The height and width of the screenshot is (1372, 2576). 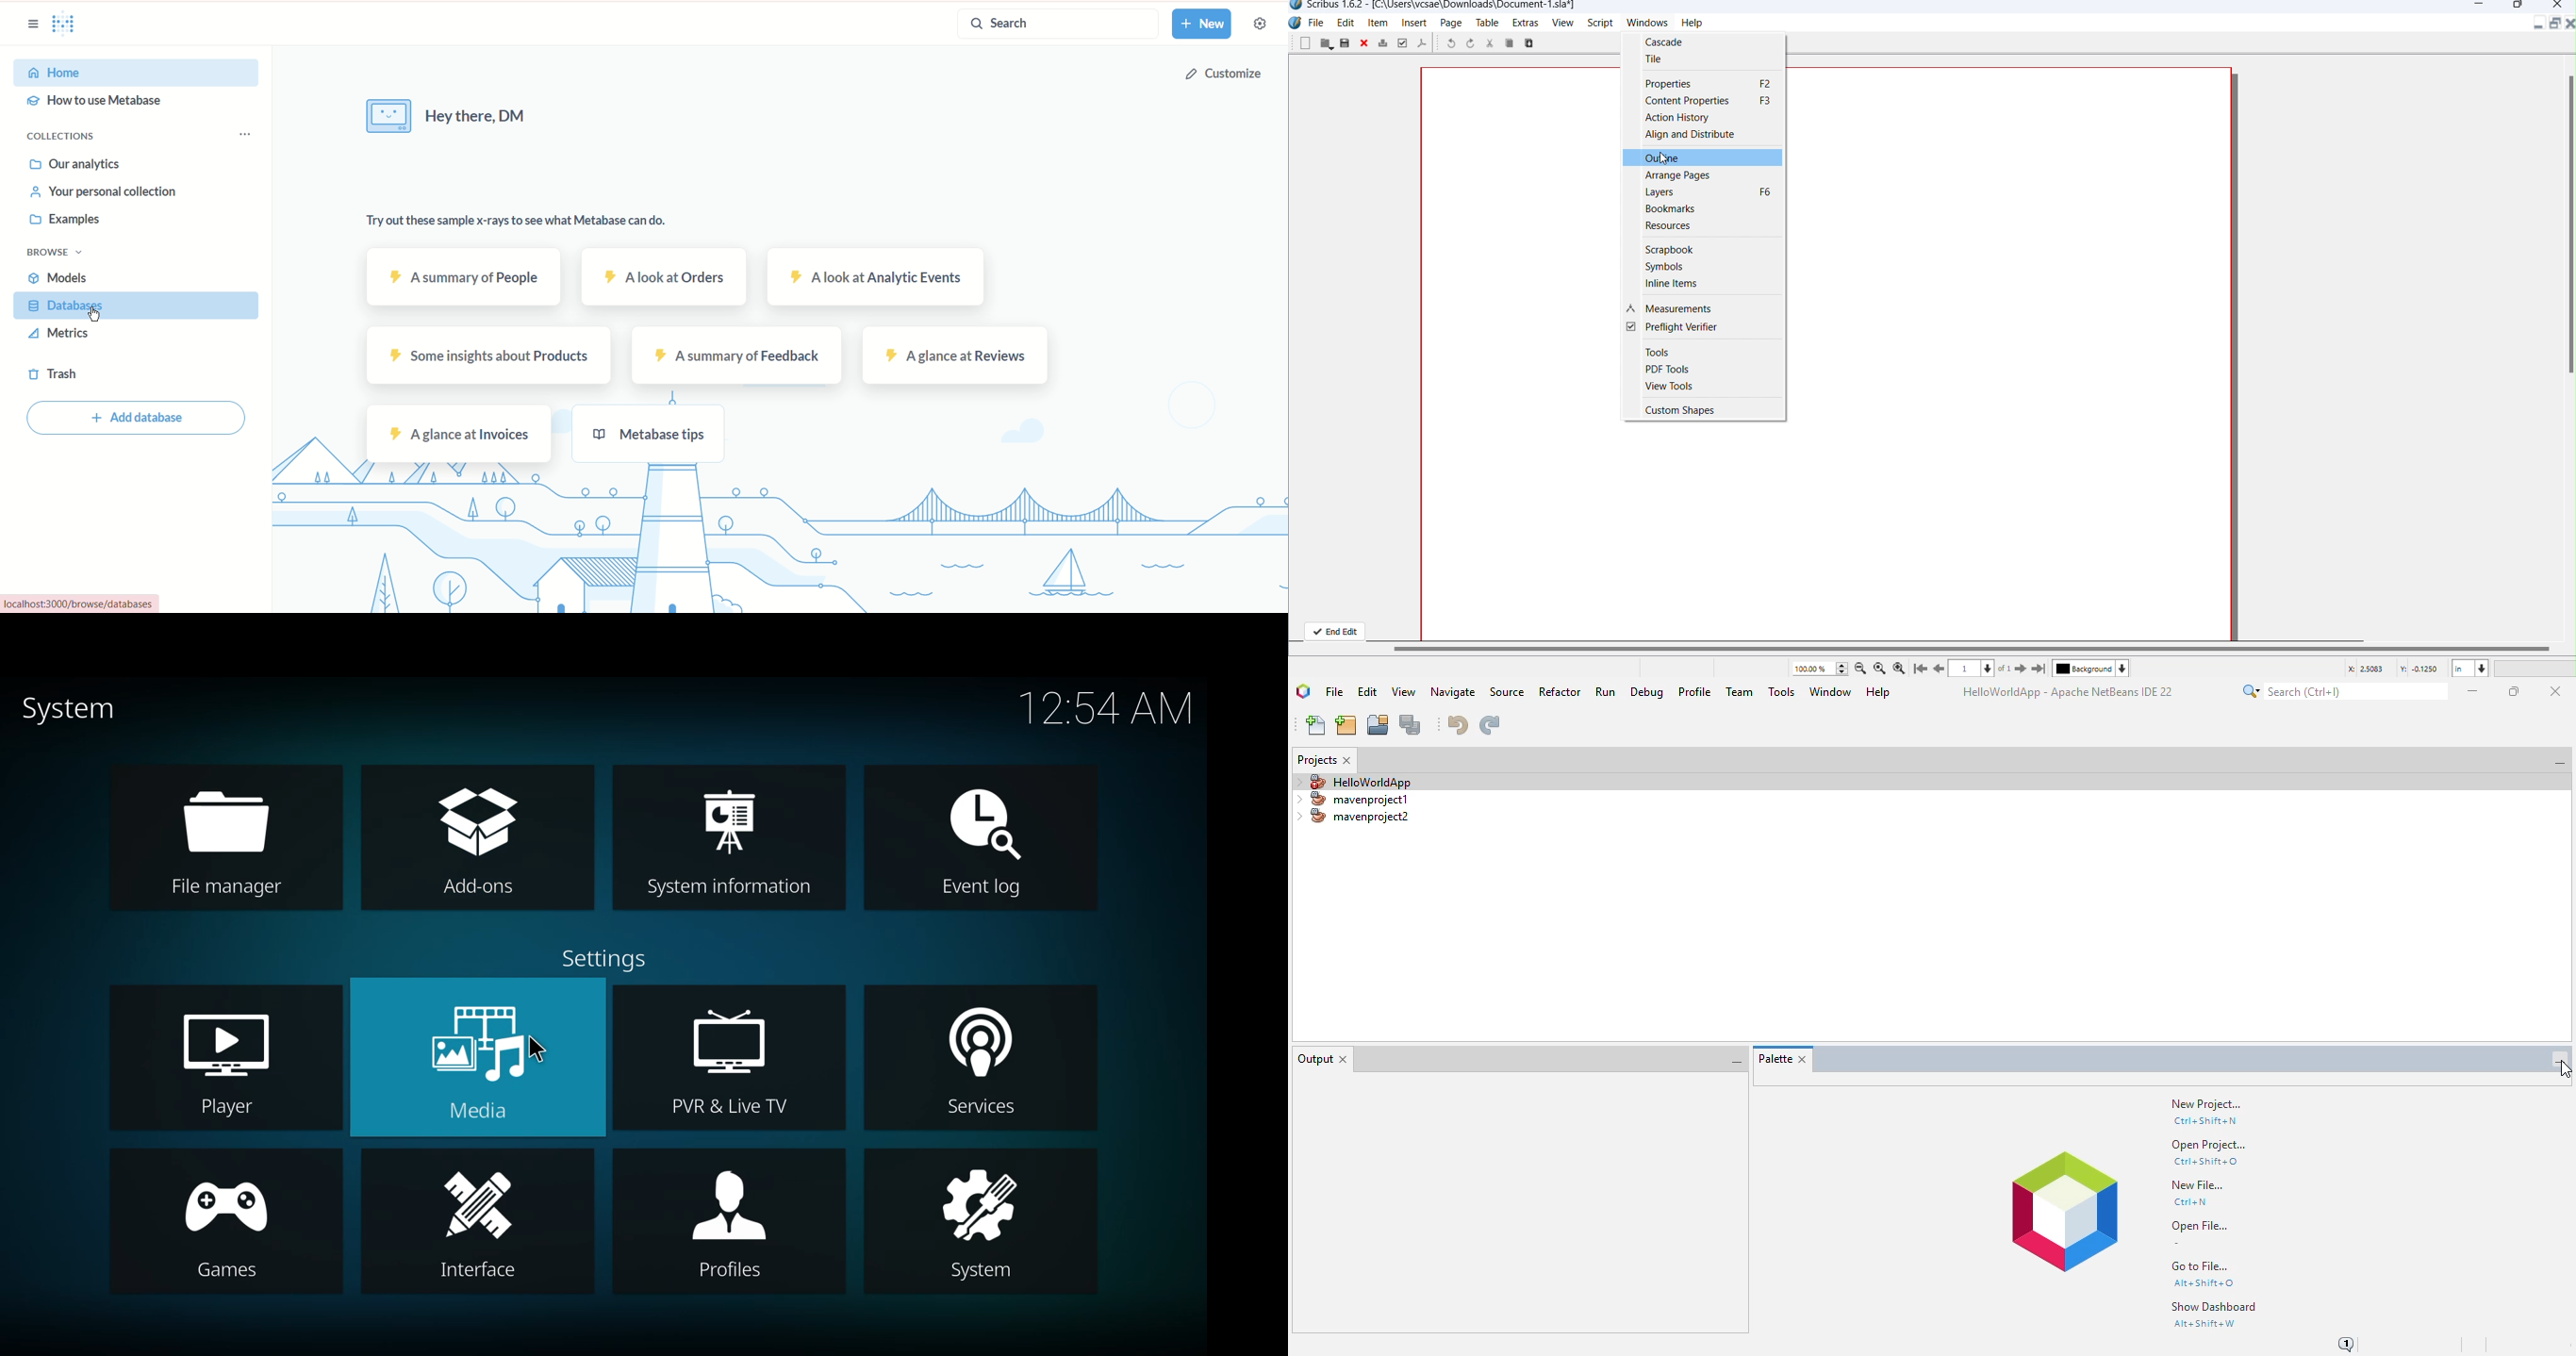 I want to click on Preflight Verifier, so click(x=1673, y=329).